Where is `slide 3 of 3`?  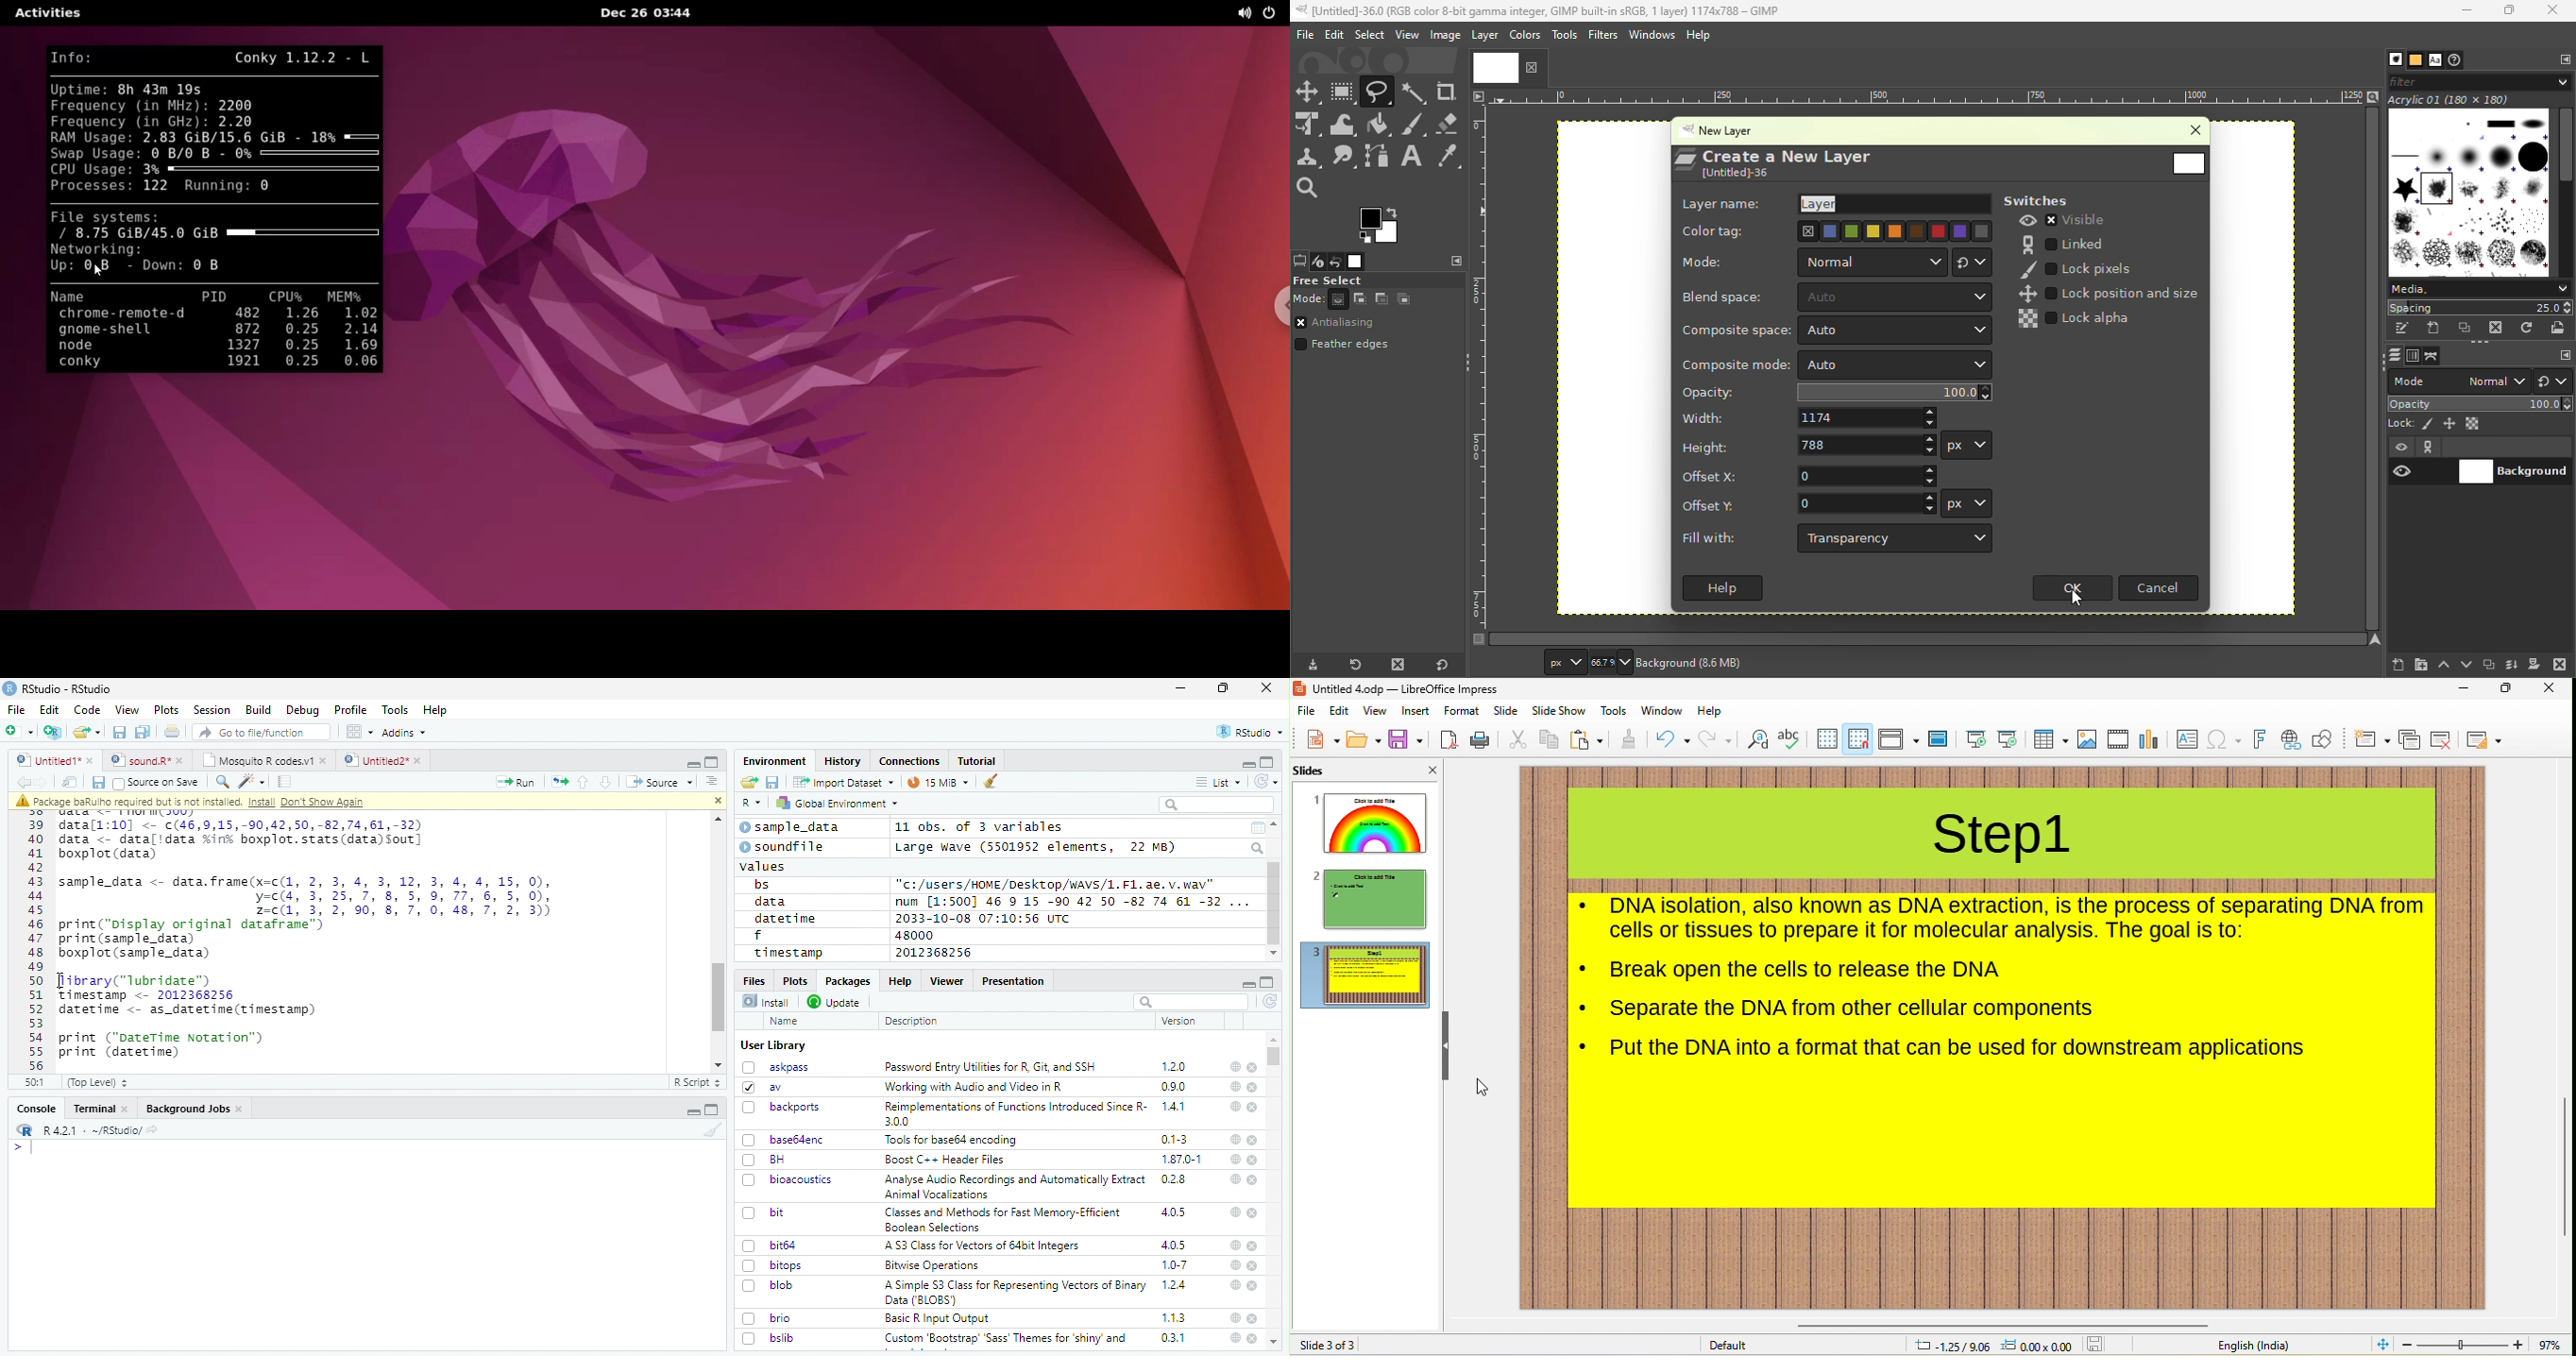
slide 3 of 3 is located at coordinates (1330, 1345).